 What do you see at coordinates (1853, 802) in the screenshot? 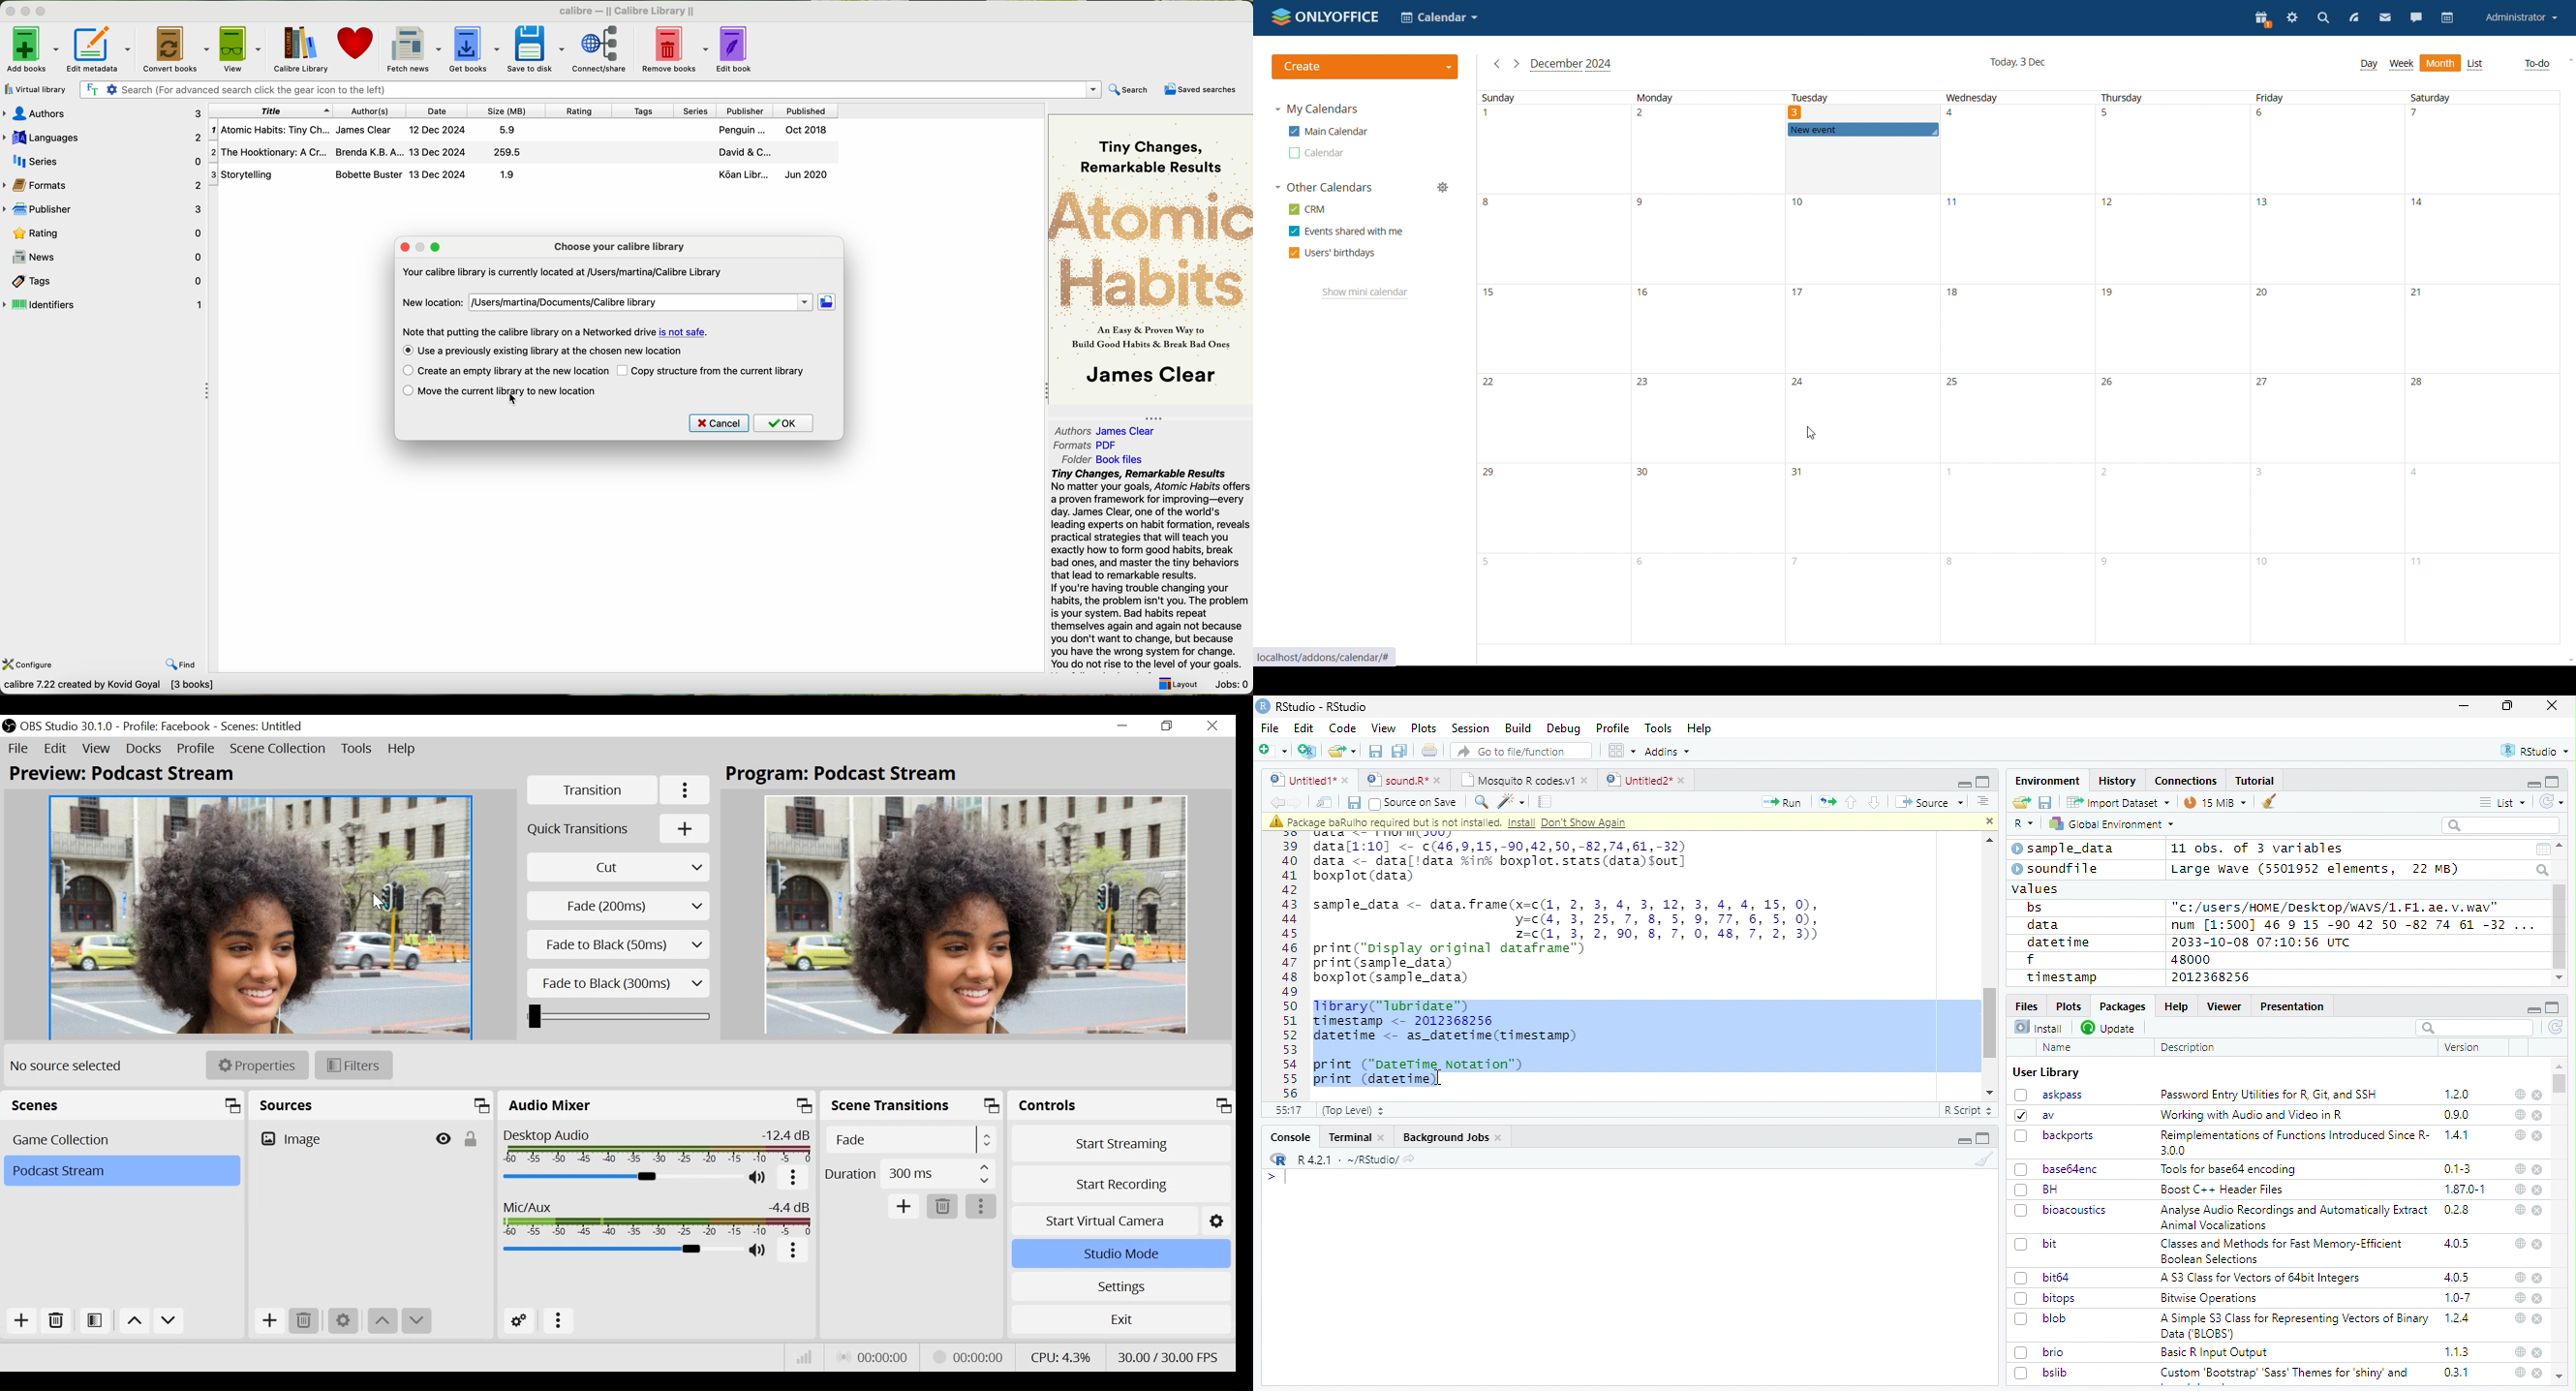
I see `Go to previous section` at bounding box center [1853, 802].